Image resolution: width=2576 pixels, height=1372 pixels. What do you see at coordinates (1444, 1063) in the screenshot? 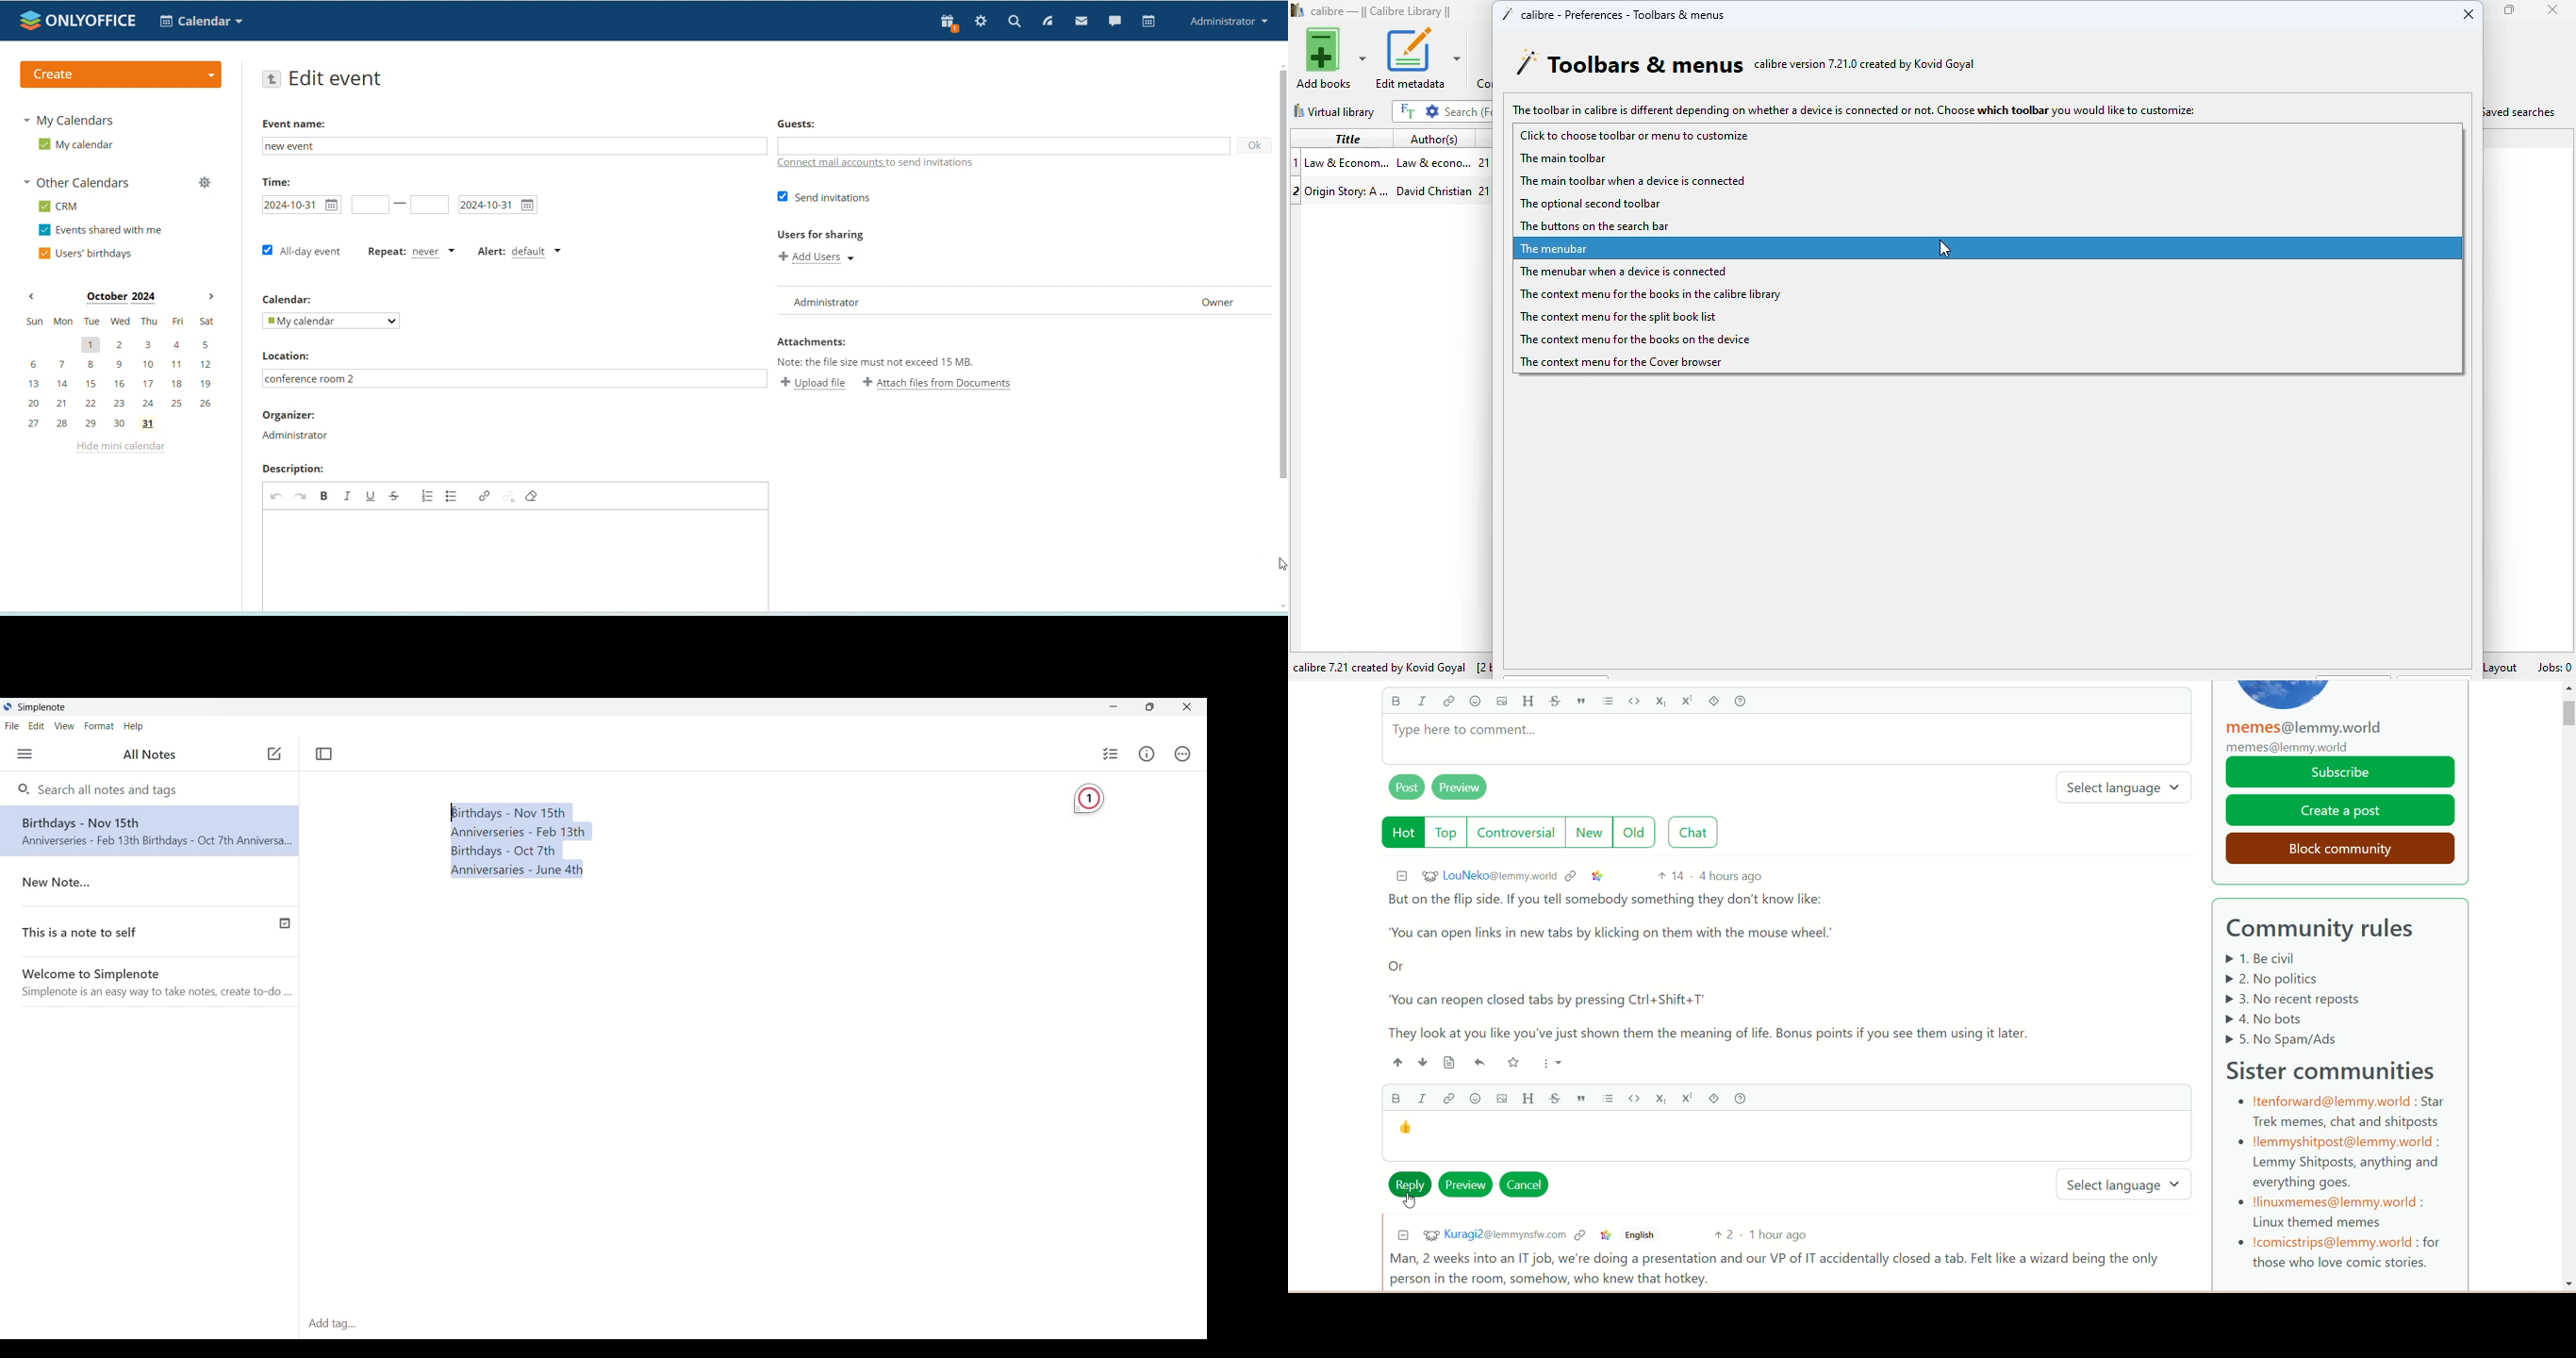
I see `source` at bounding box center [1444, 1063].